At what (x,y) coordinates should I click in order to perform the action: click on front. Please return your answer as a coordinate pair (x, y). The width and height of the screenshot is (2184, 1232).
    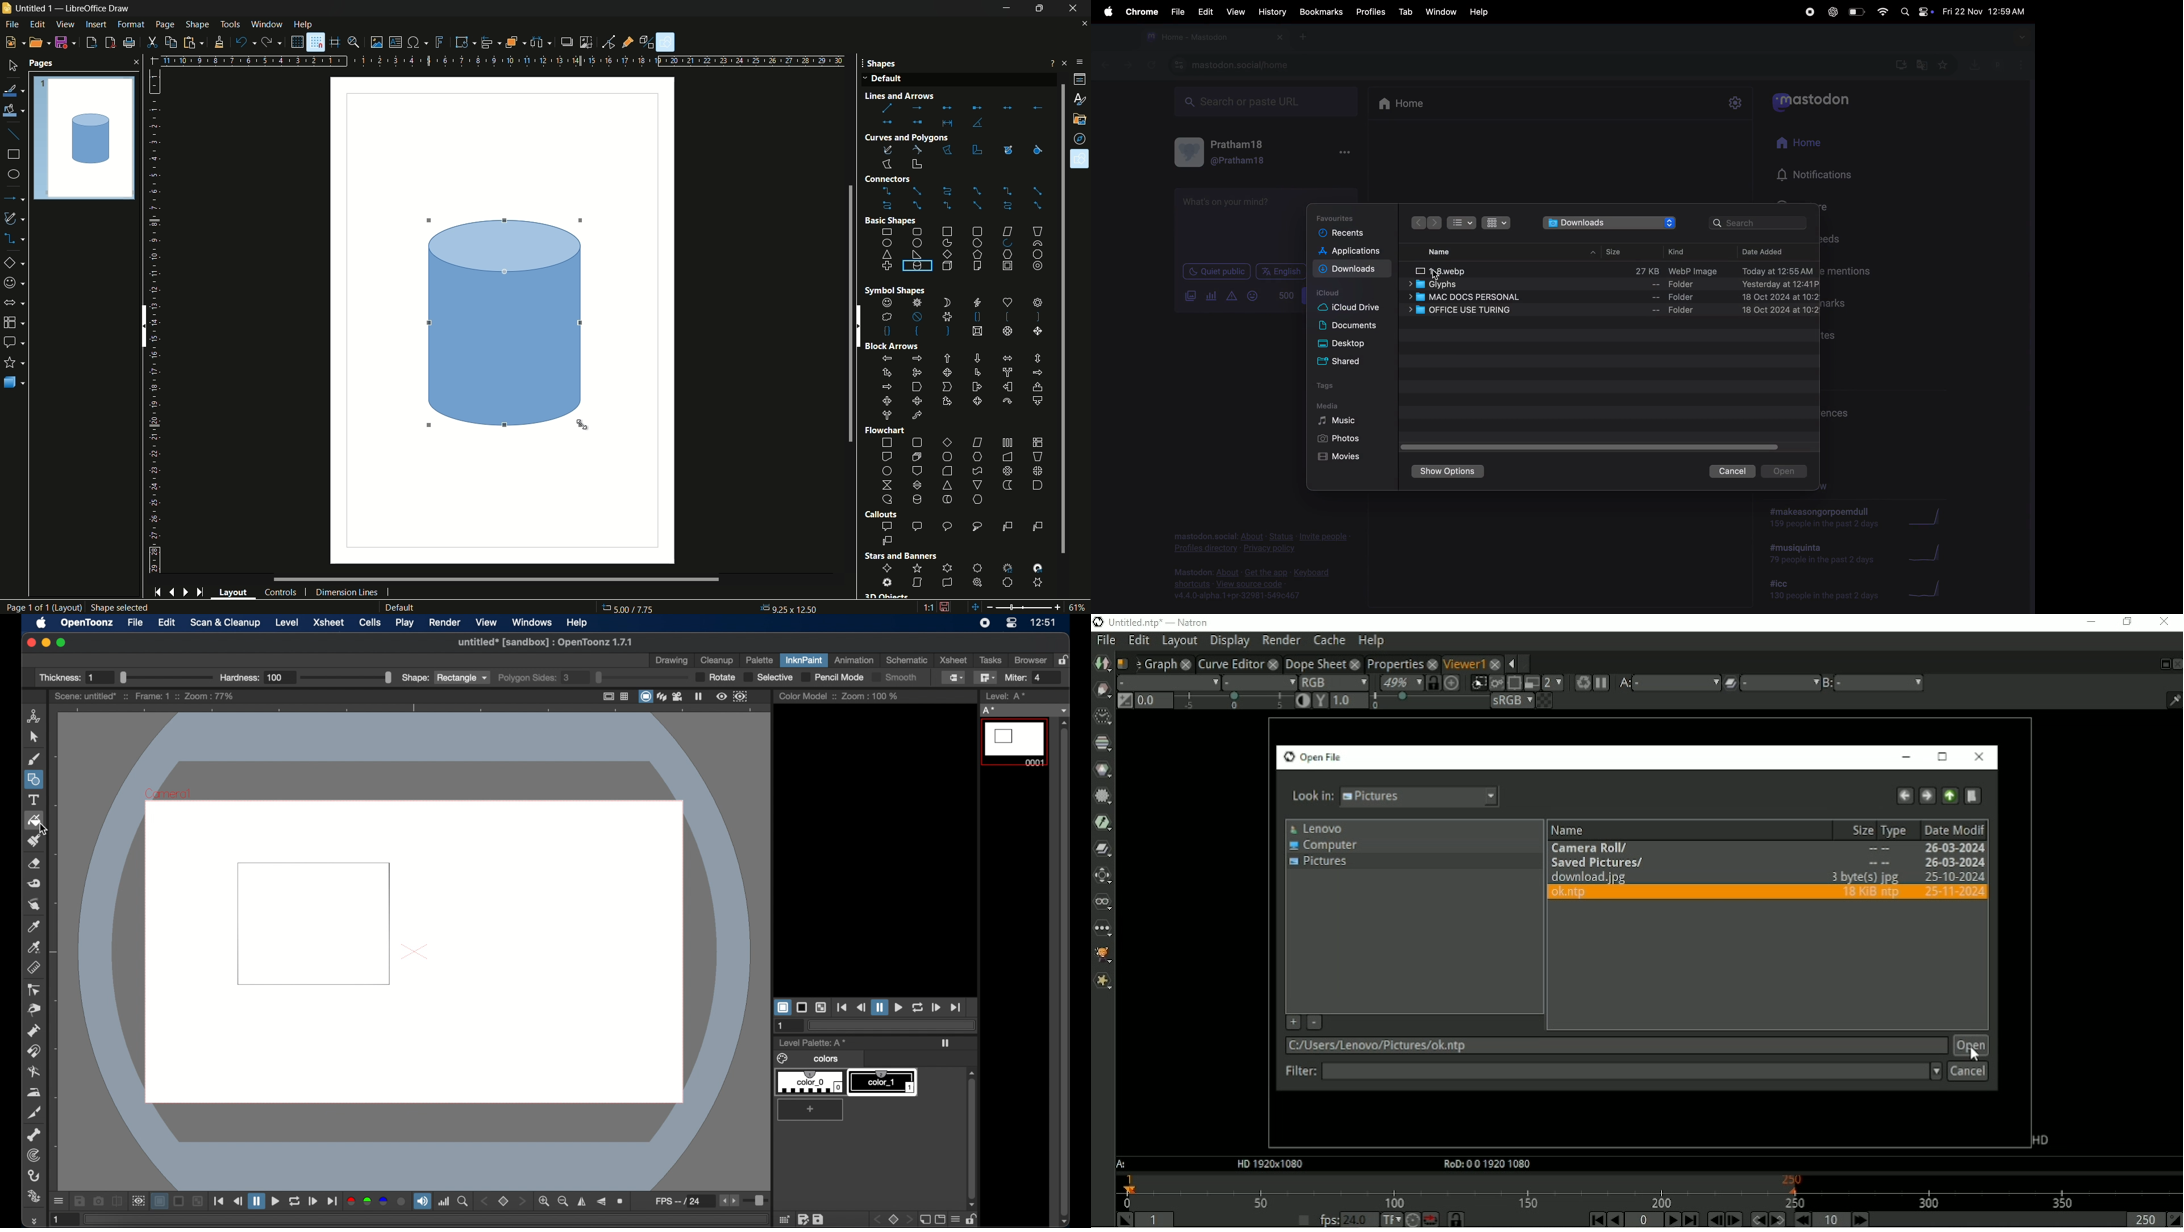
    Looking at the image, I should click on (910, 1219).